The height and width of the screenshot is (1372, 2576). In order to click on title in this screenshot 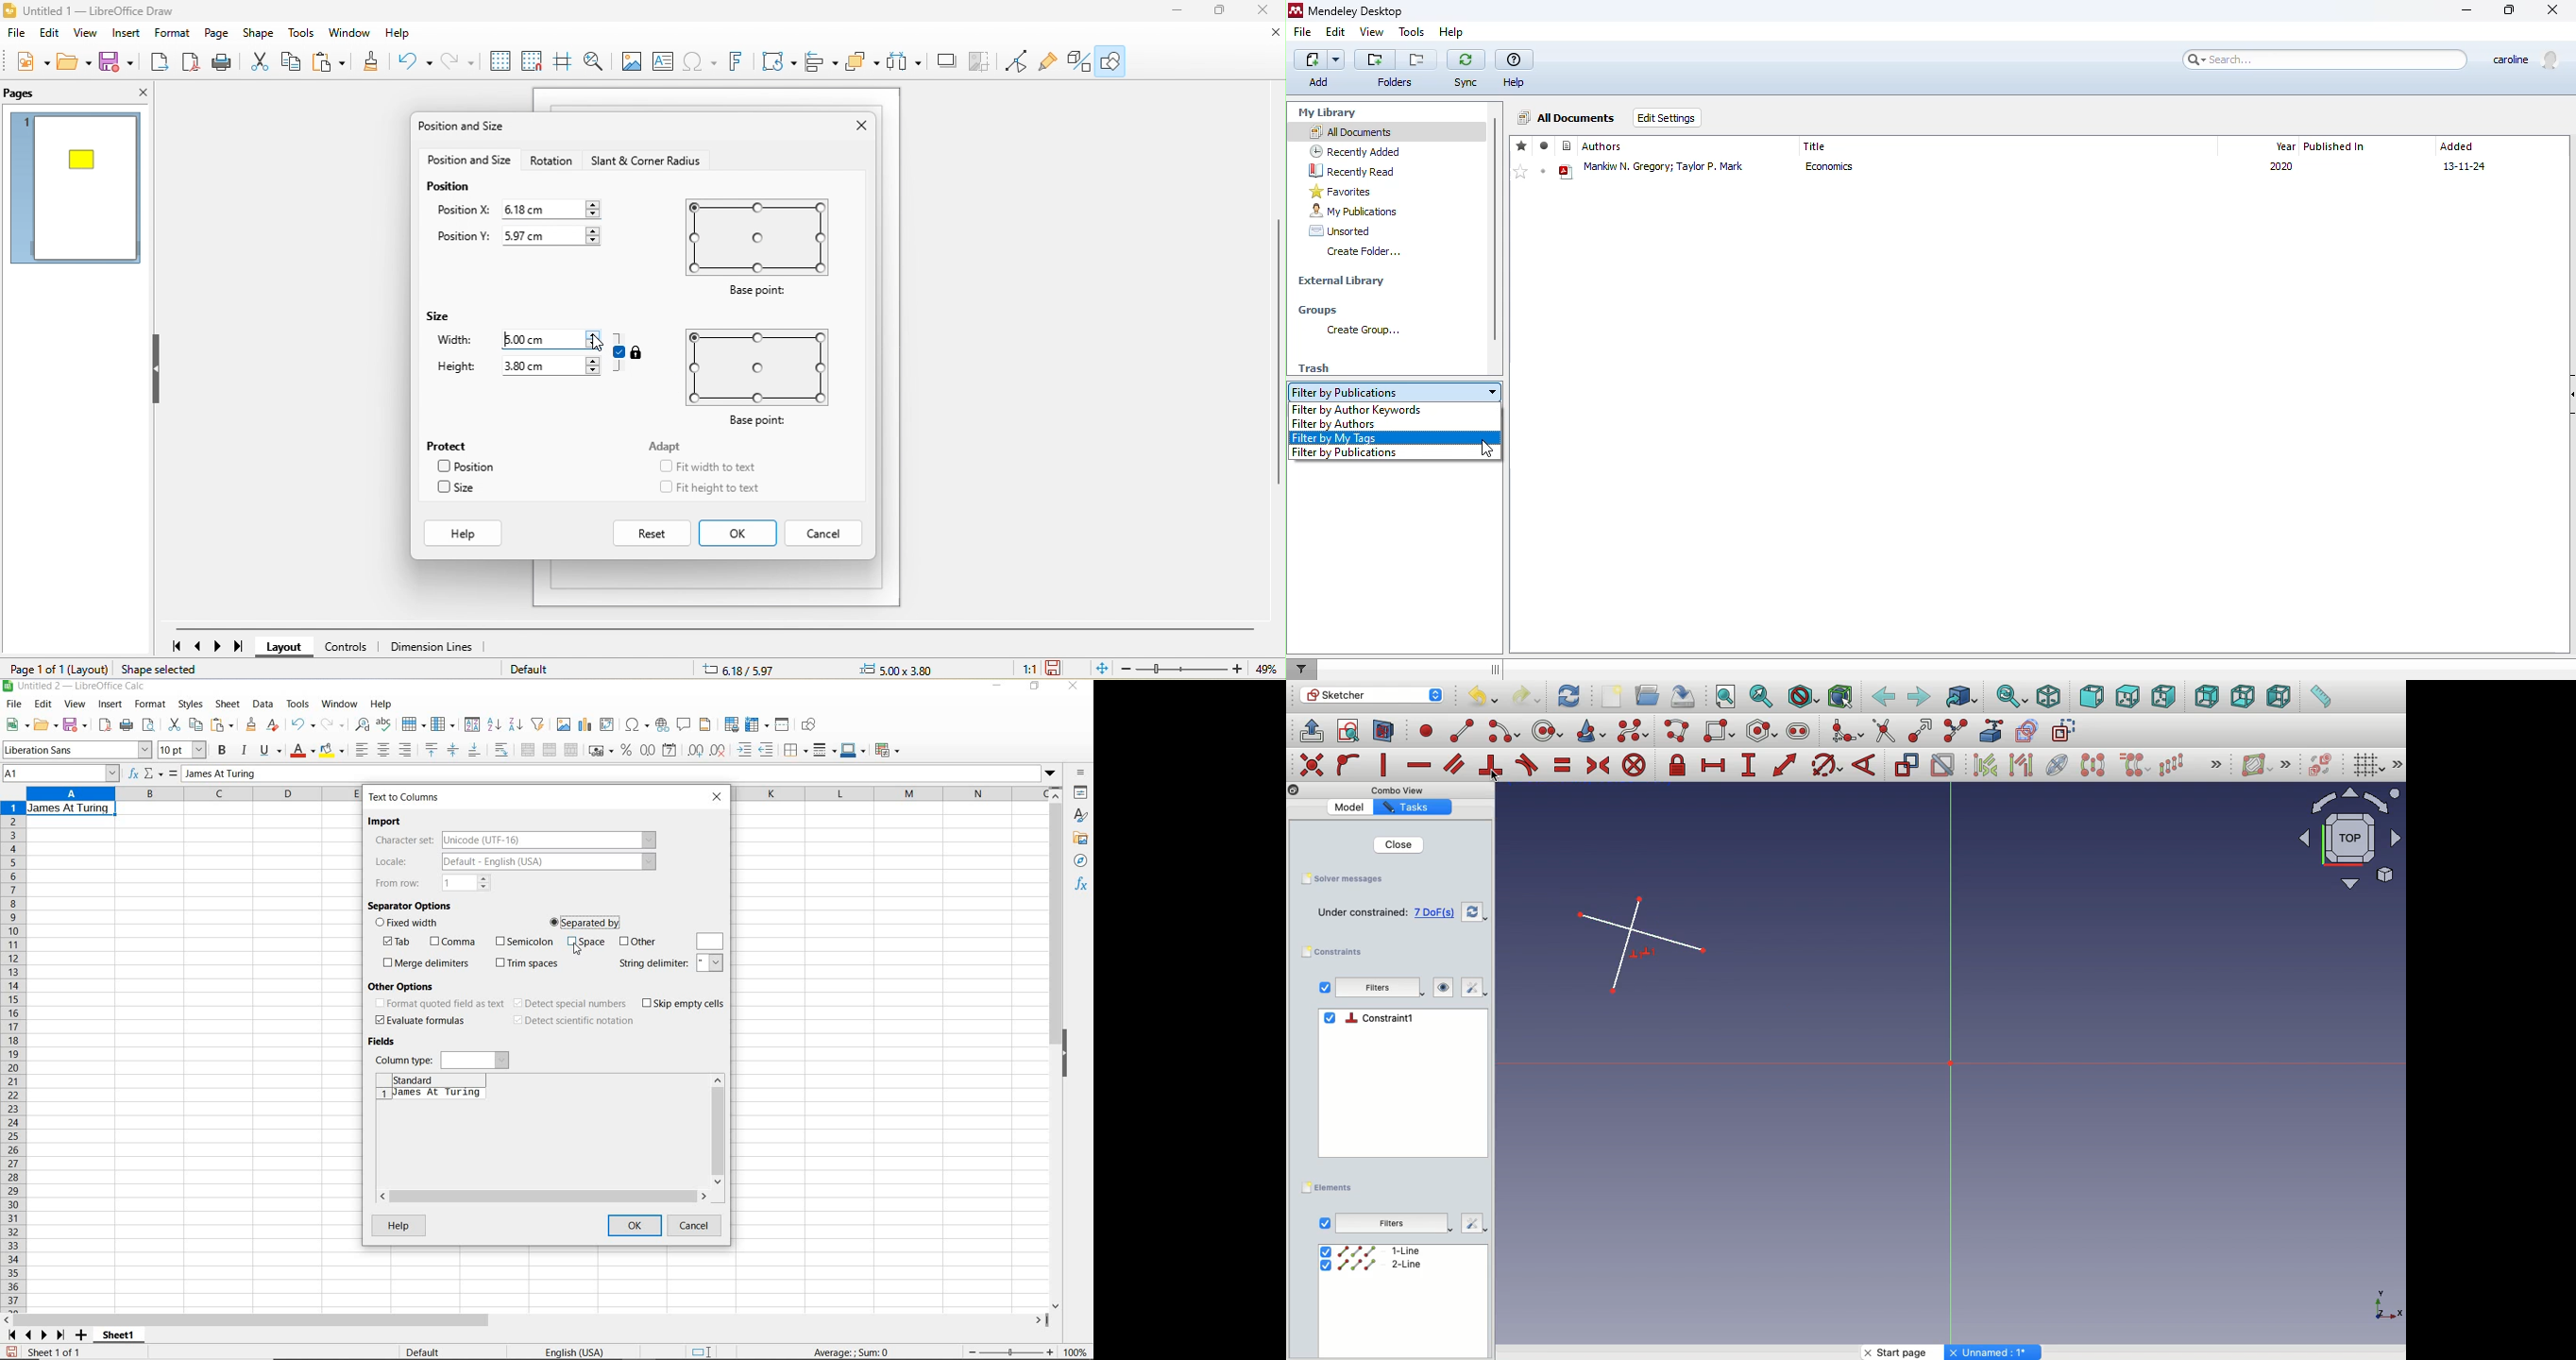, I will do `click(1815, 146)`.